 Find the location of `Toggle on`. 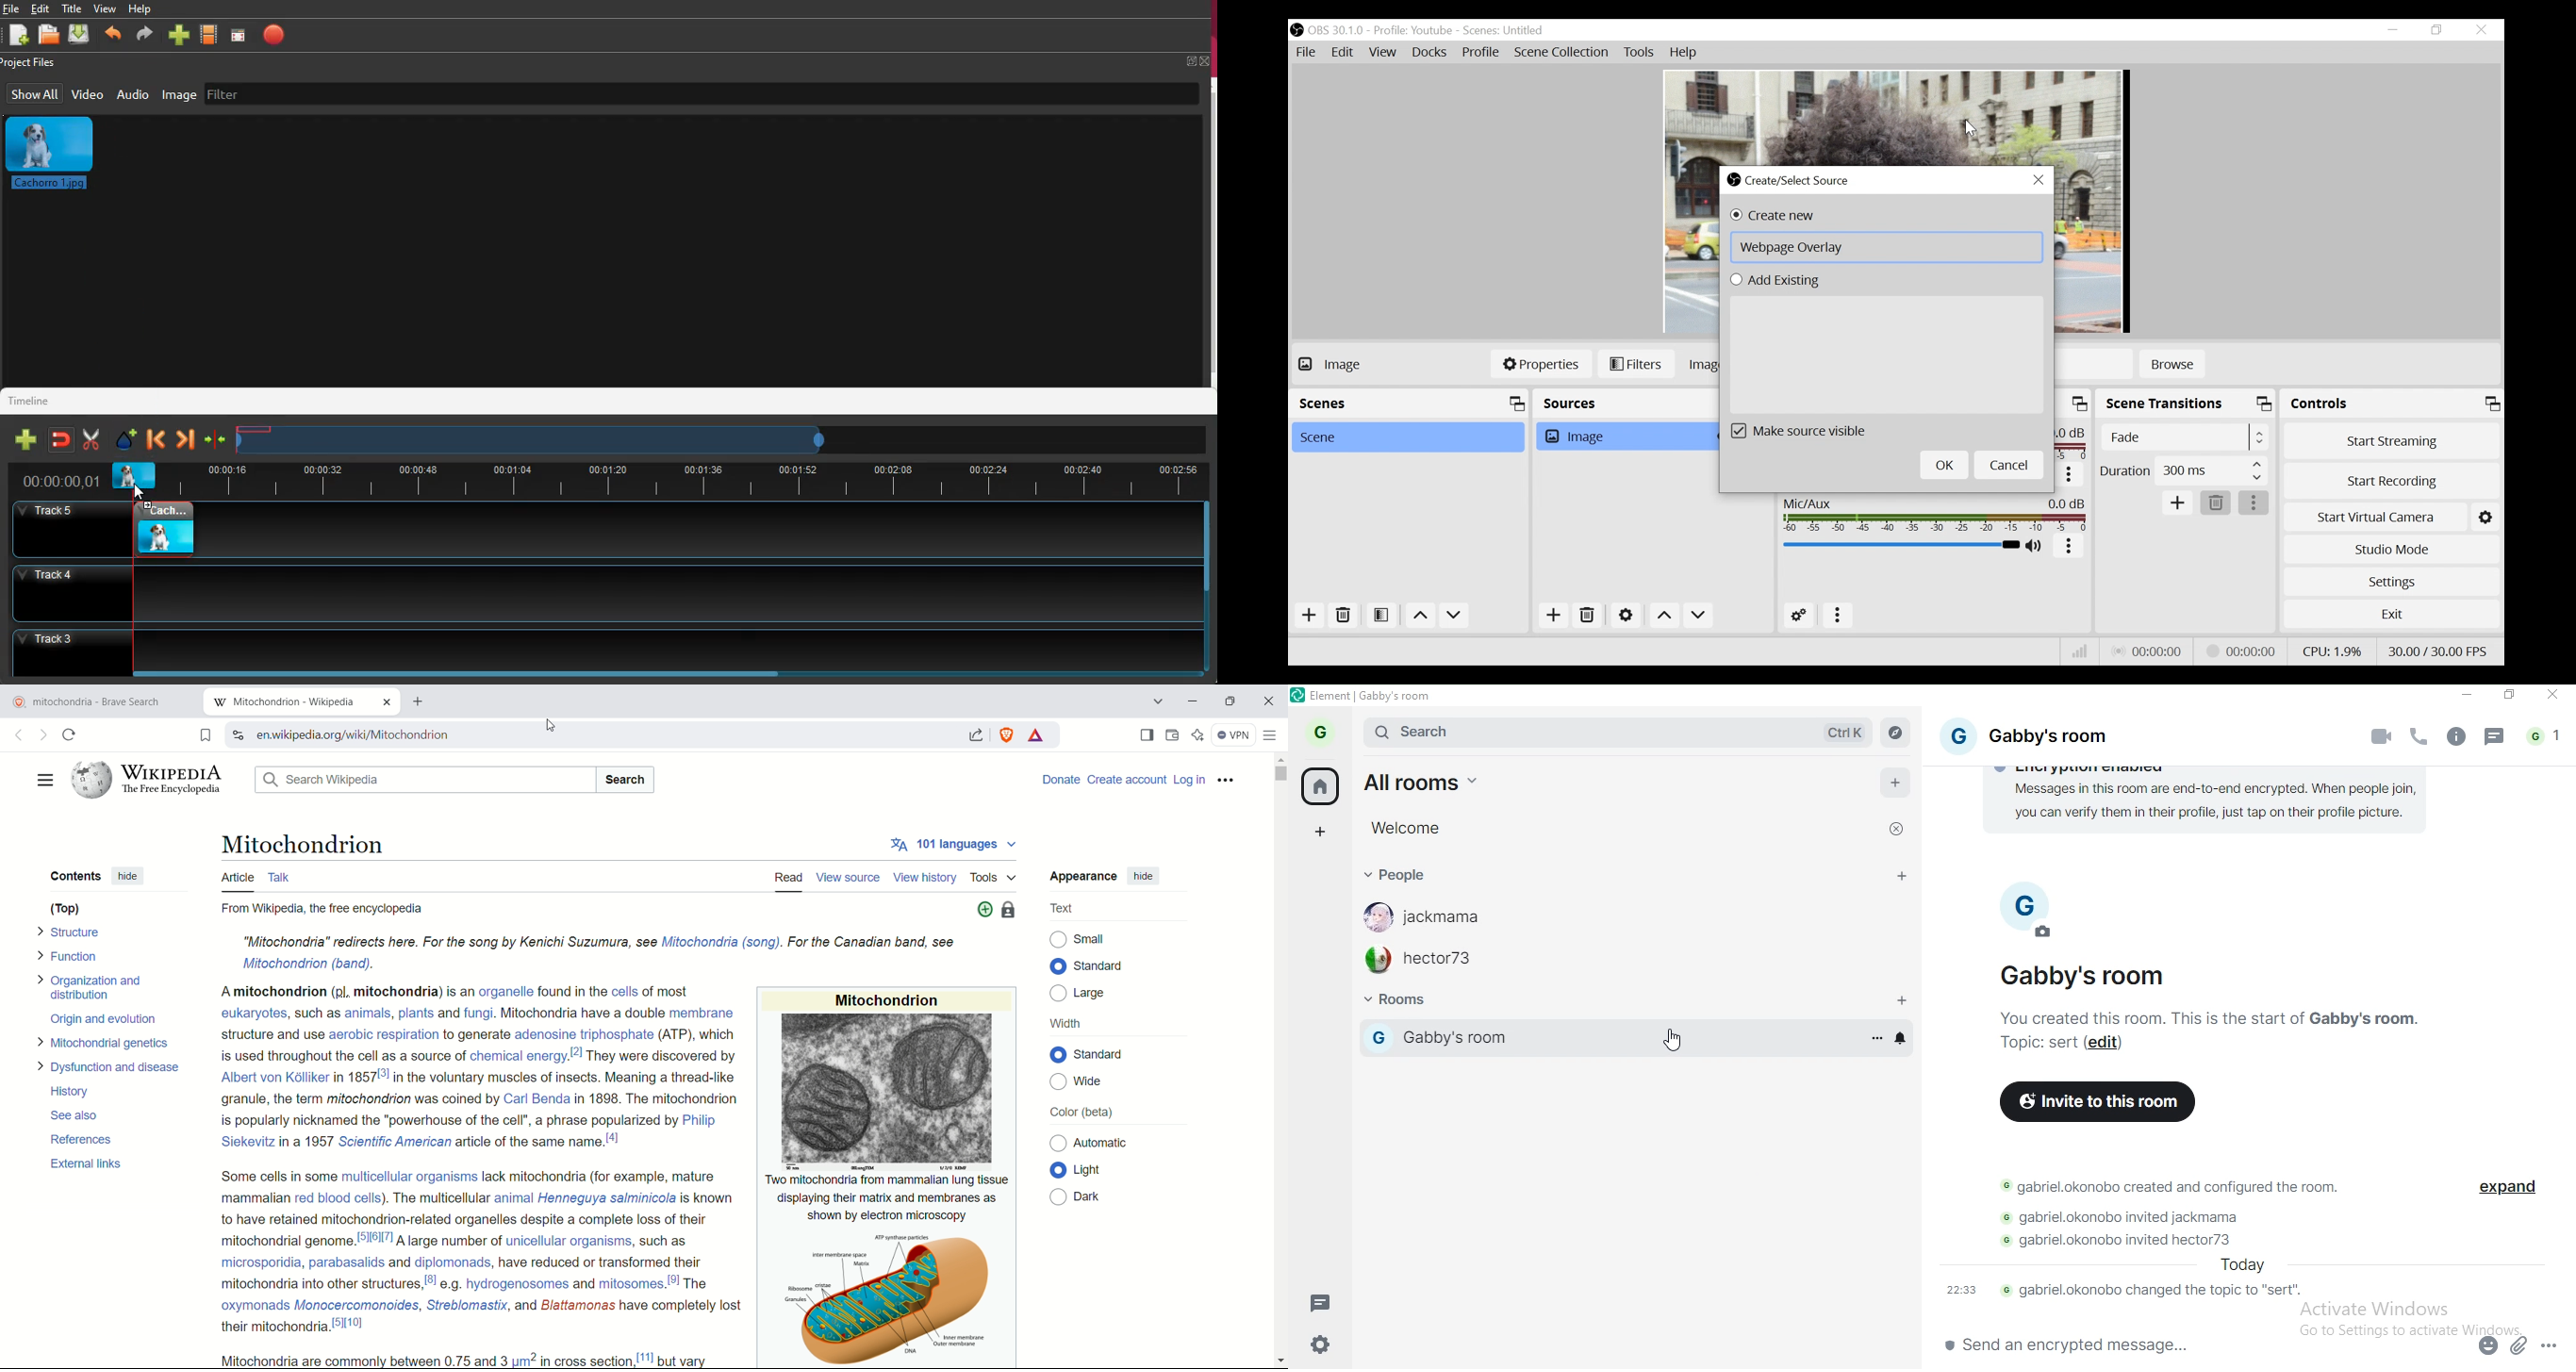

Toggle on is located at coordinates (1057, 967).